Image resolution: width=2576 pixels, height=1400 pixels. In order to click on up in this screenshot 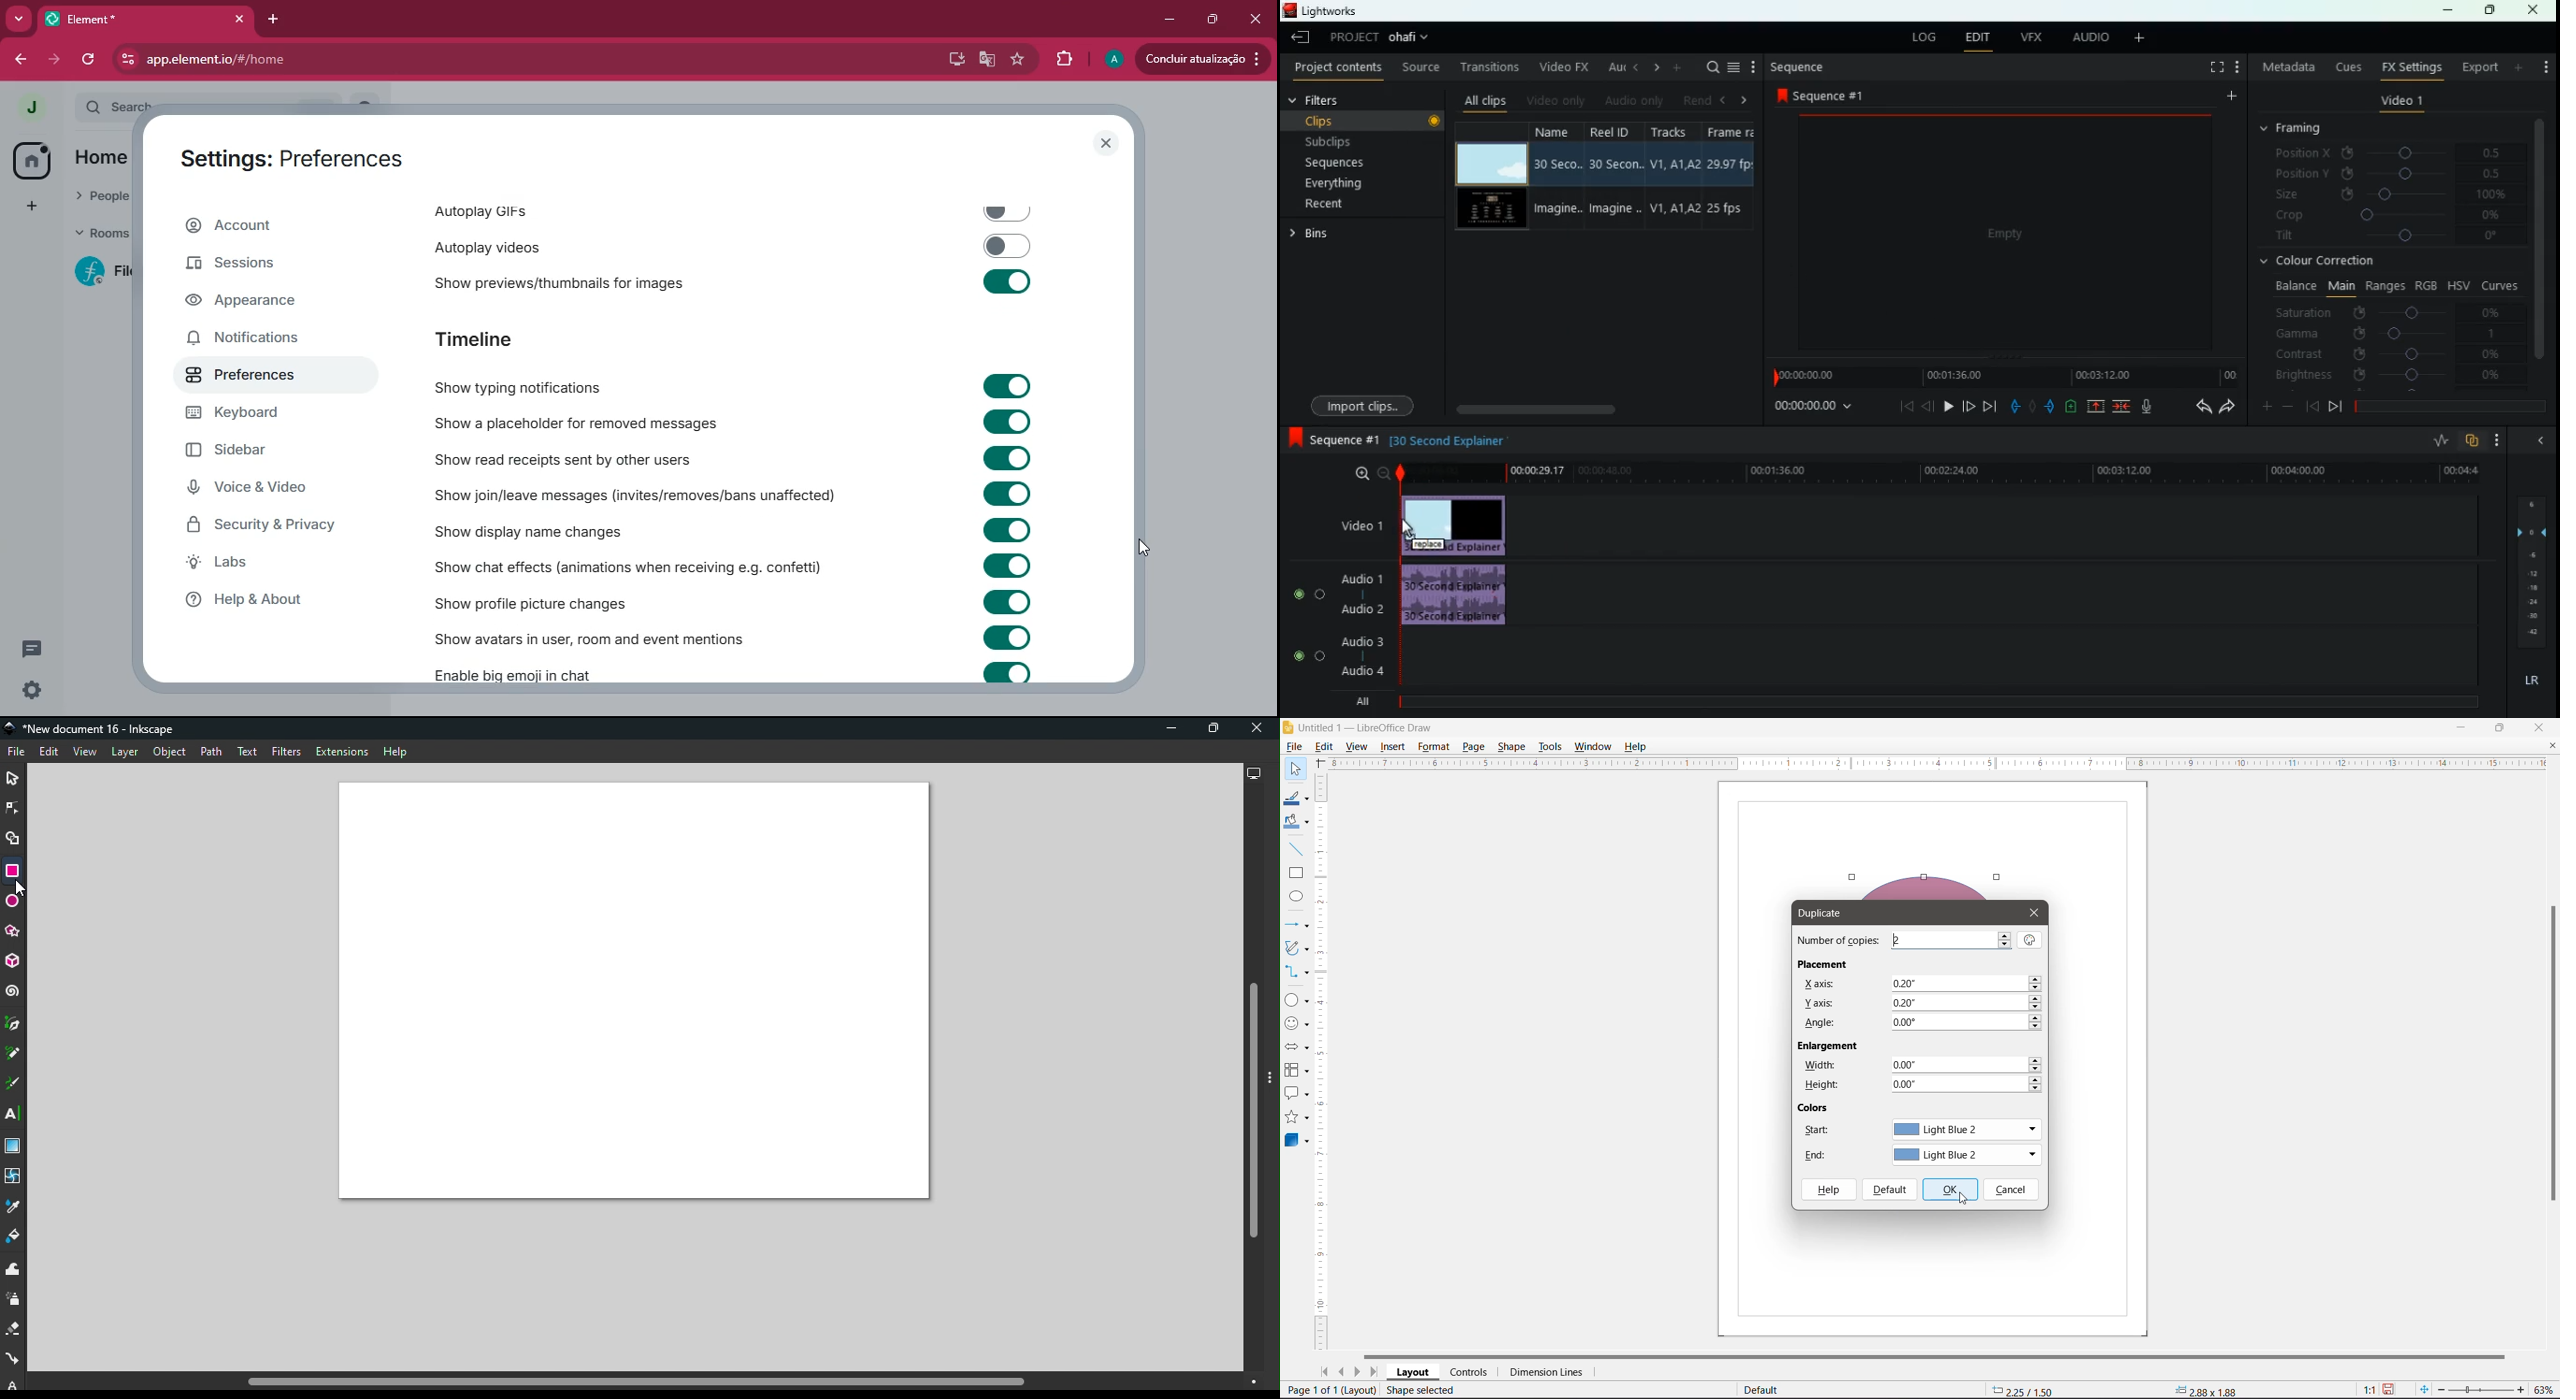, I will do `click(2097, 408)`.